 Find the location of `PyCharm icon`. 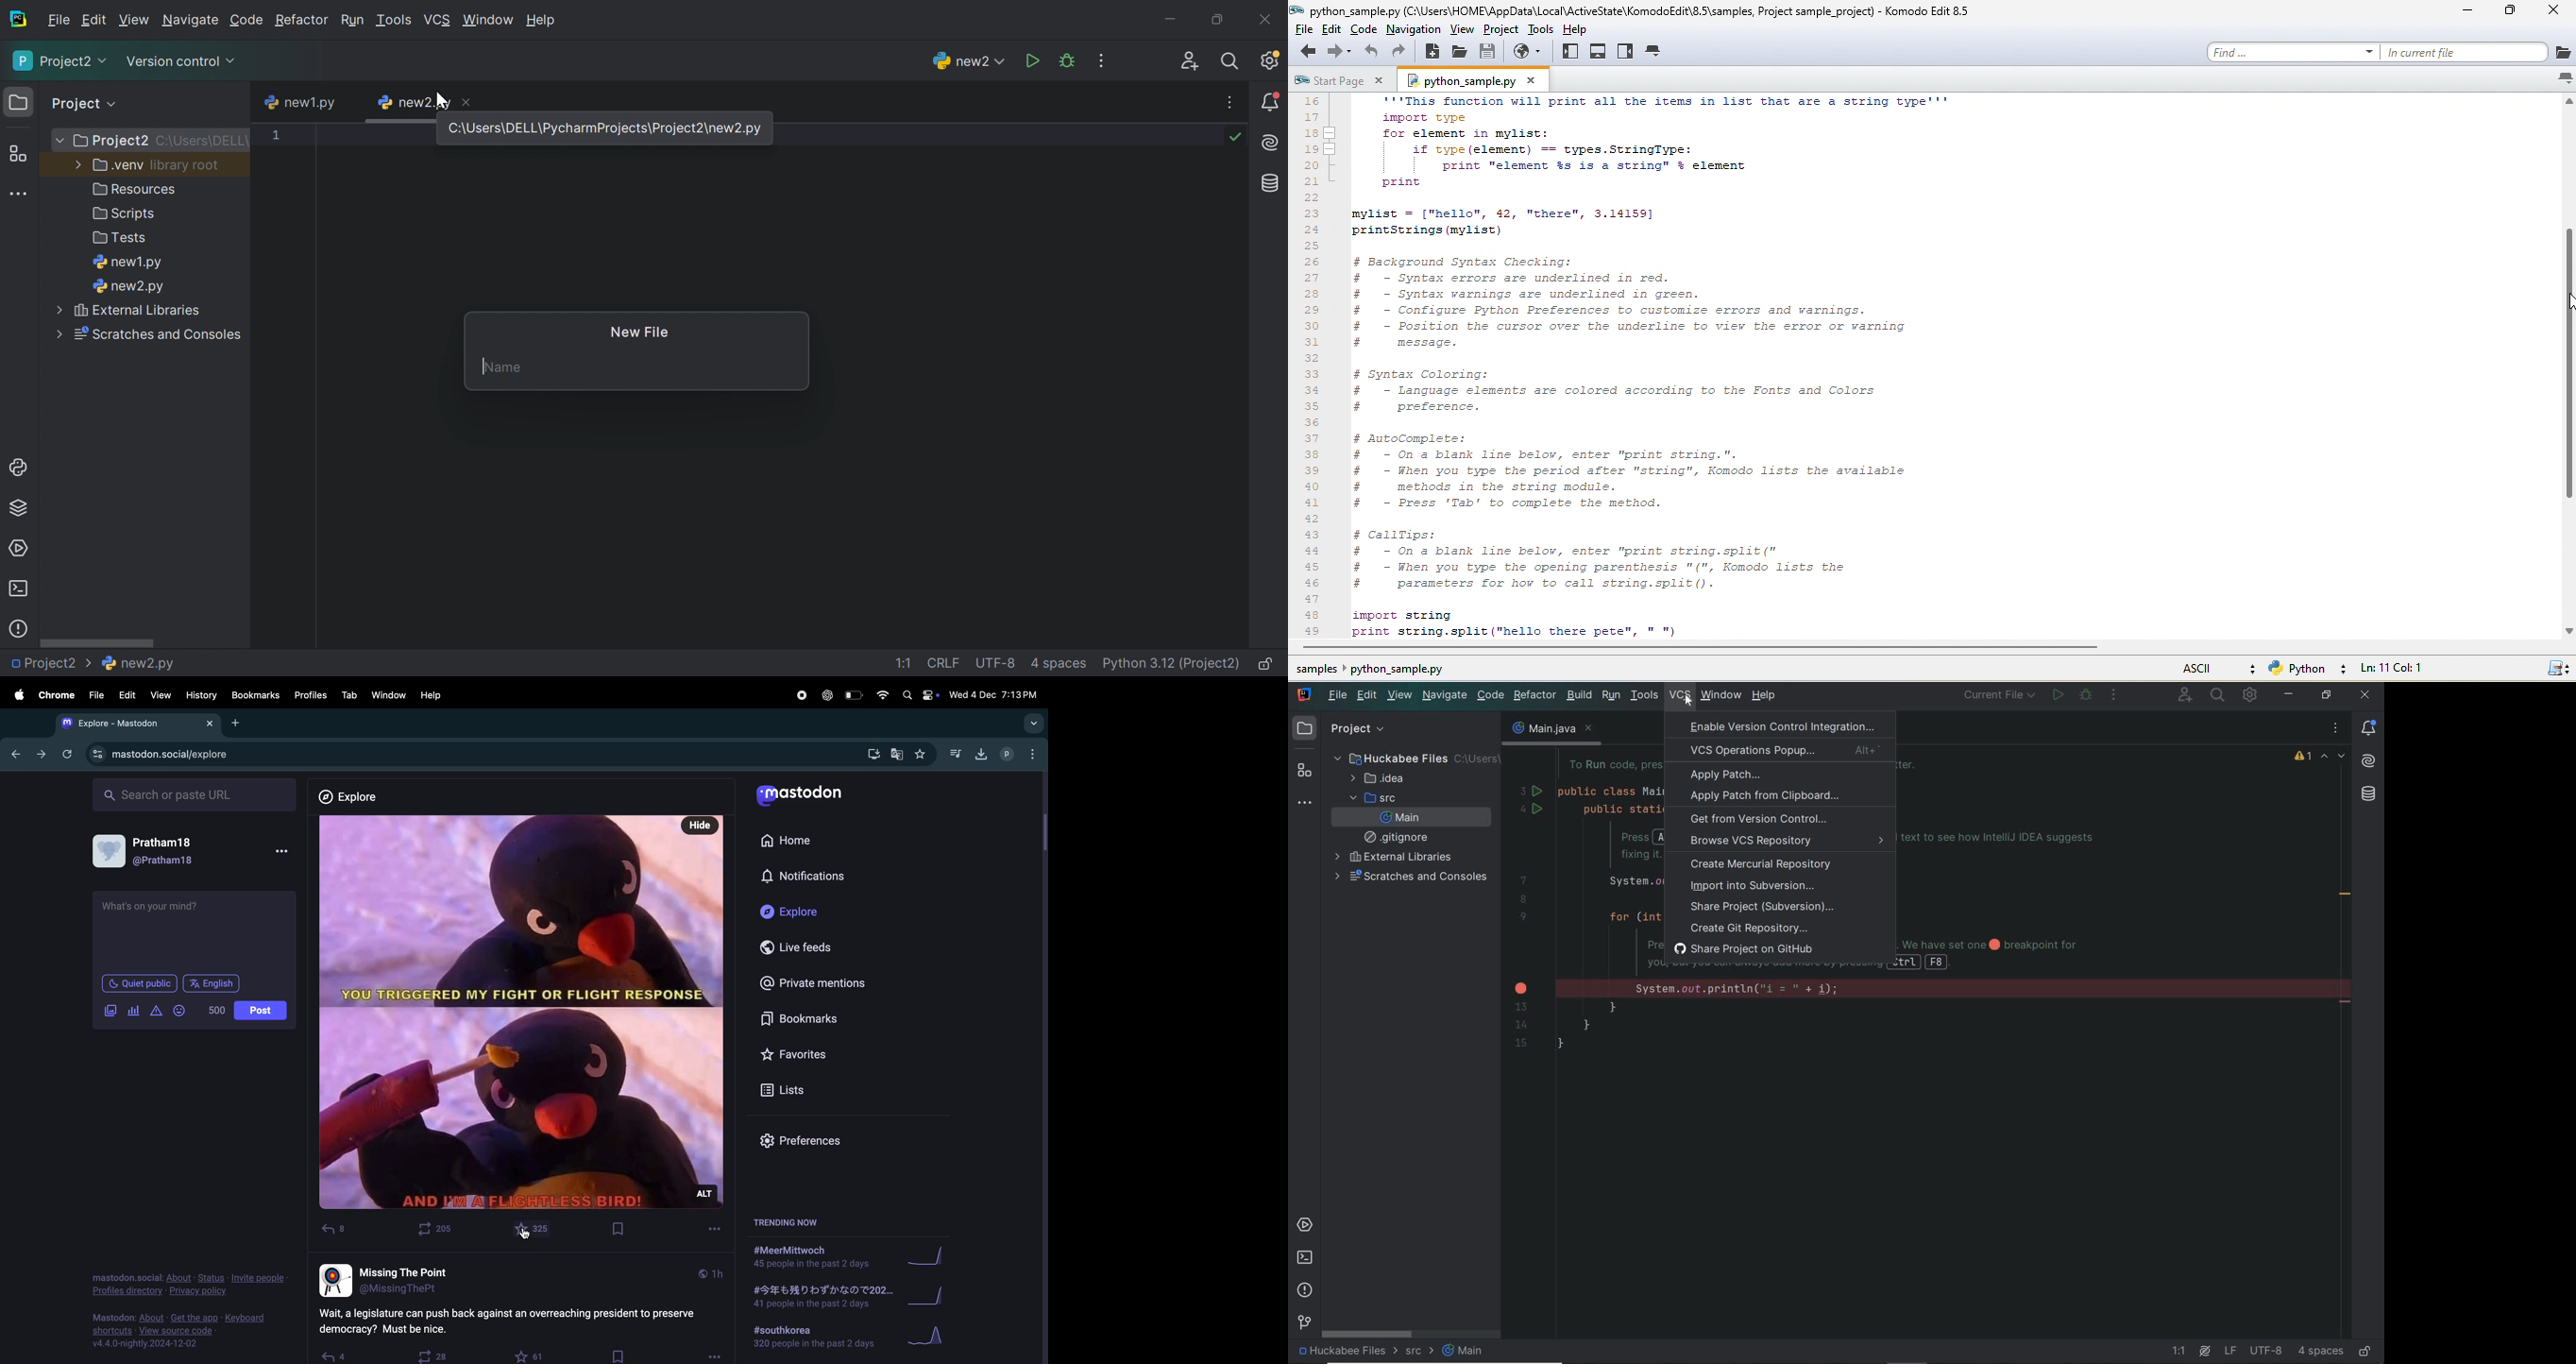

PyCharm icon is located at coordinates (21, 20).